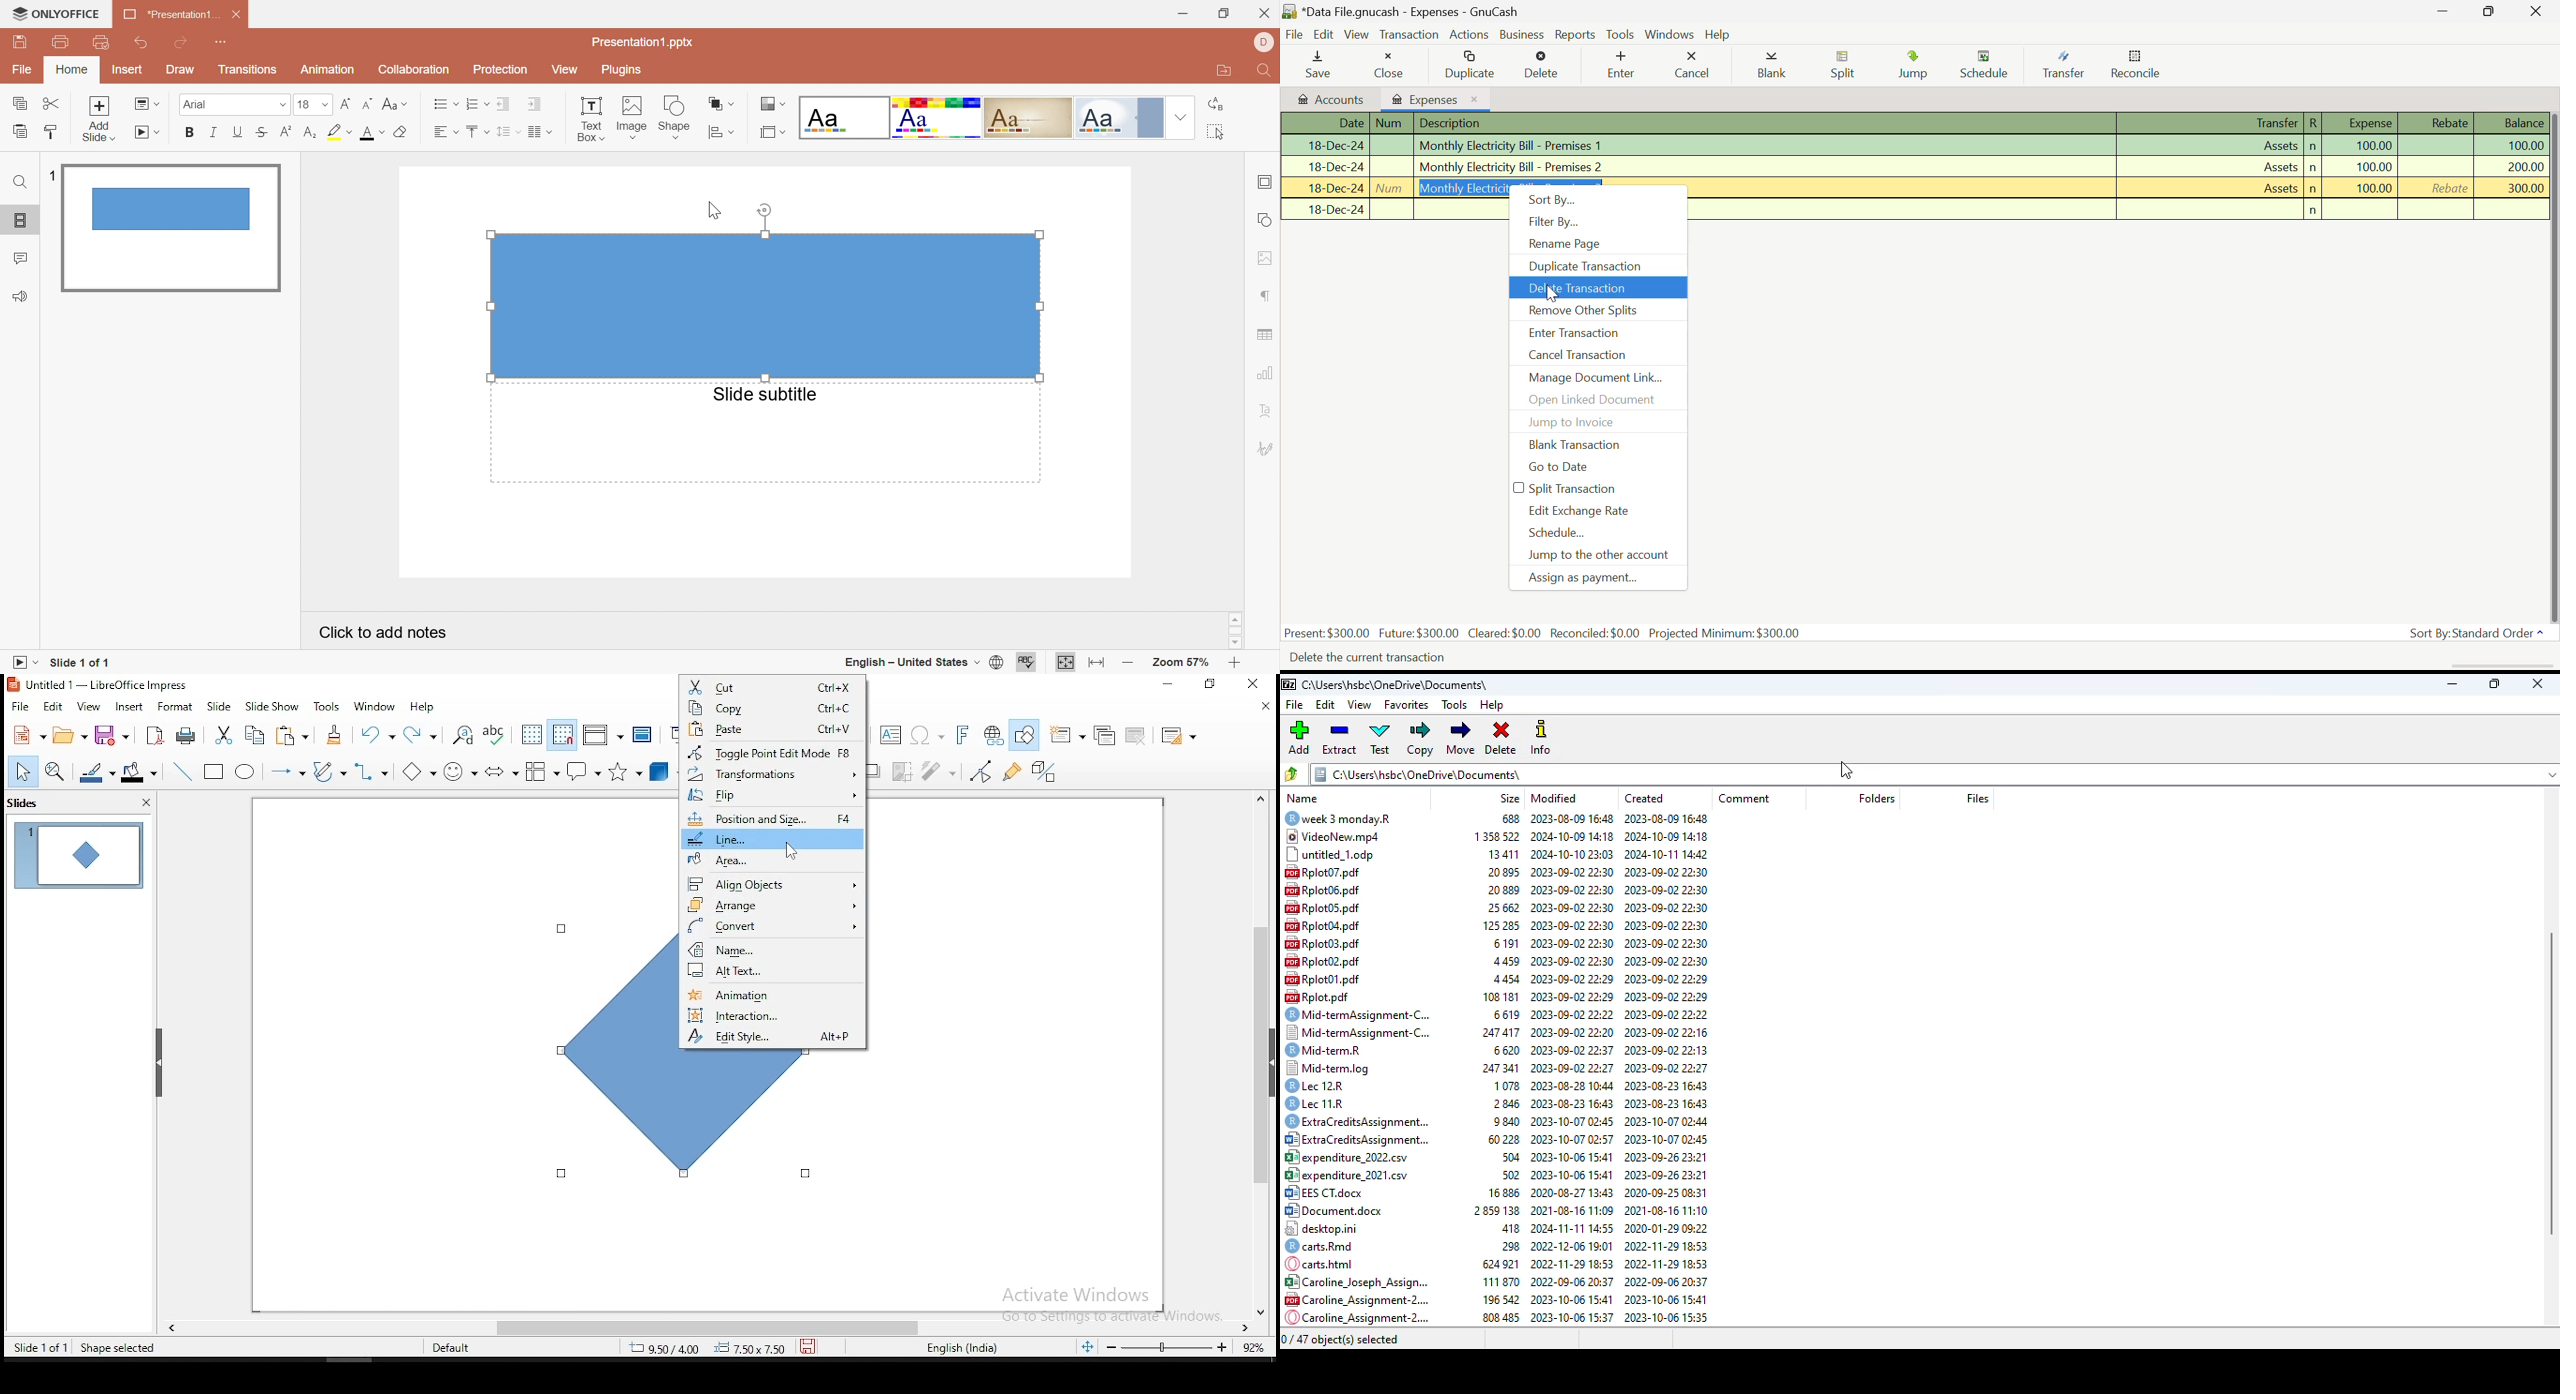  I want to click on Subscript, so click(308, 136).